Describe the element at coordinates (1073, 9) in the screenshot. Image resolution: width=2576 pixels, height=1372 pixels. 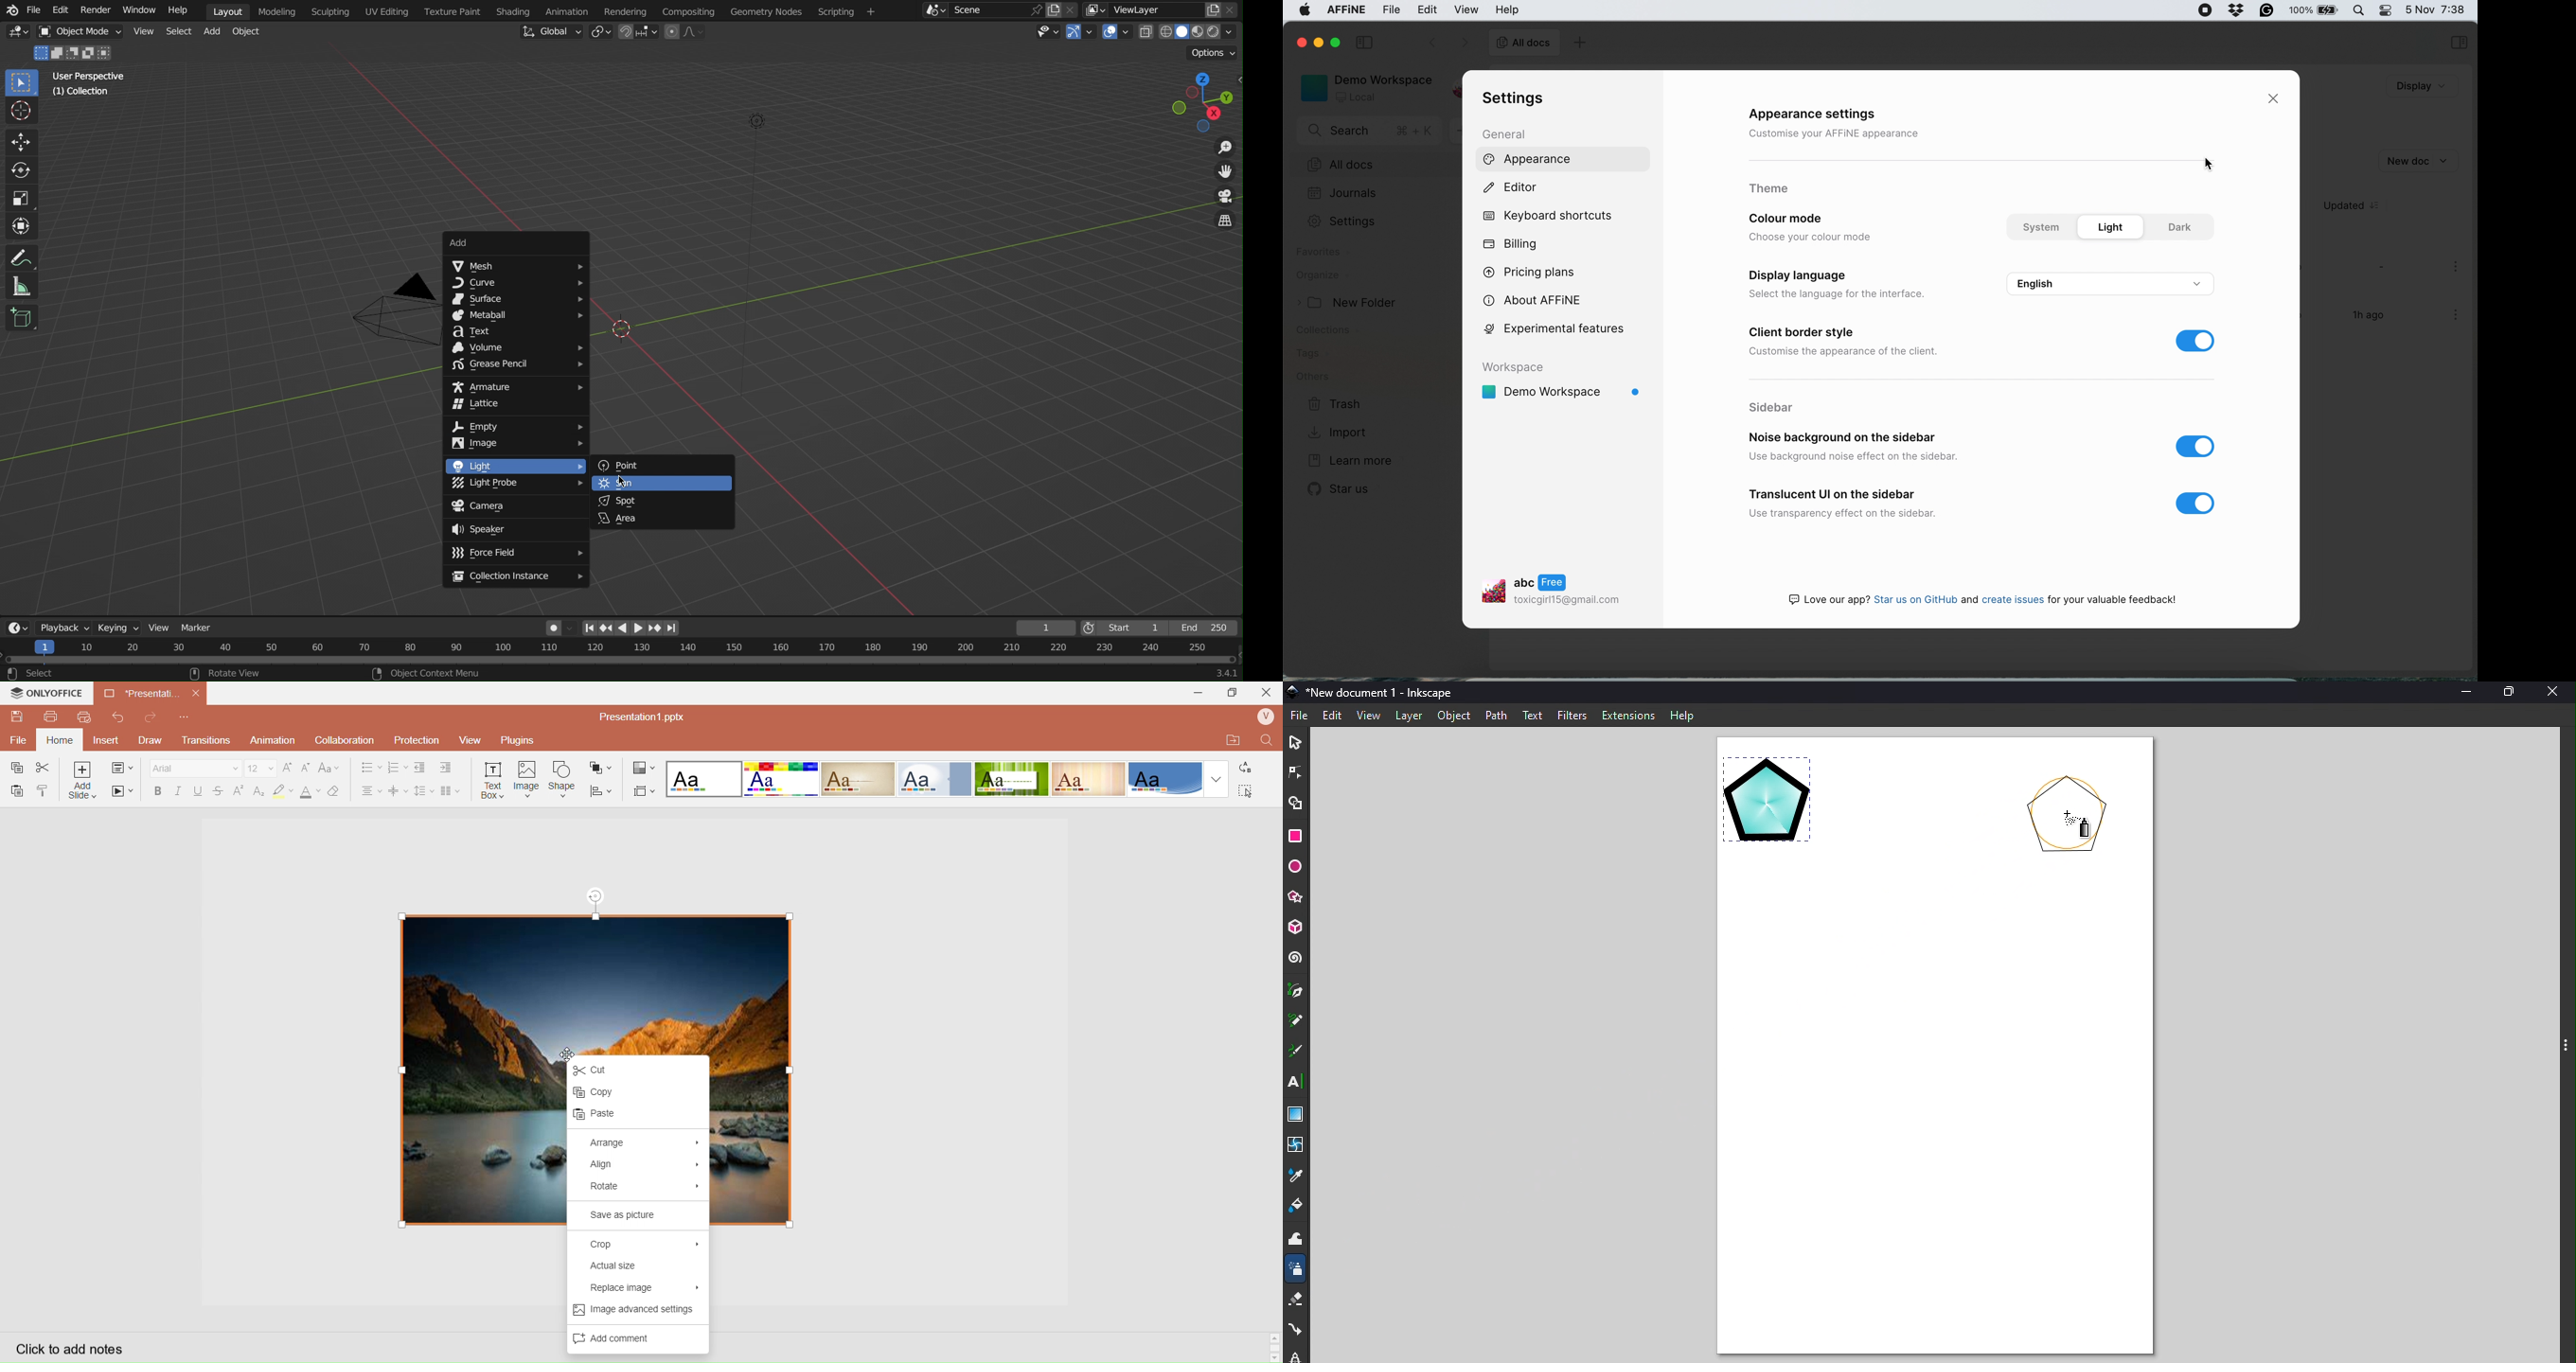
I see `close` at that location.